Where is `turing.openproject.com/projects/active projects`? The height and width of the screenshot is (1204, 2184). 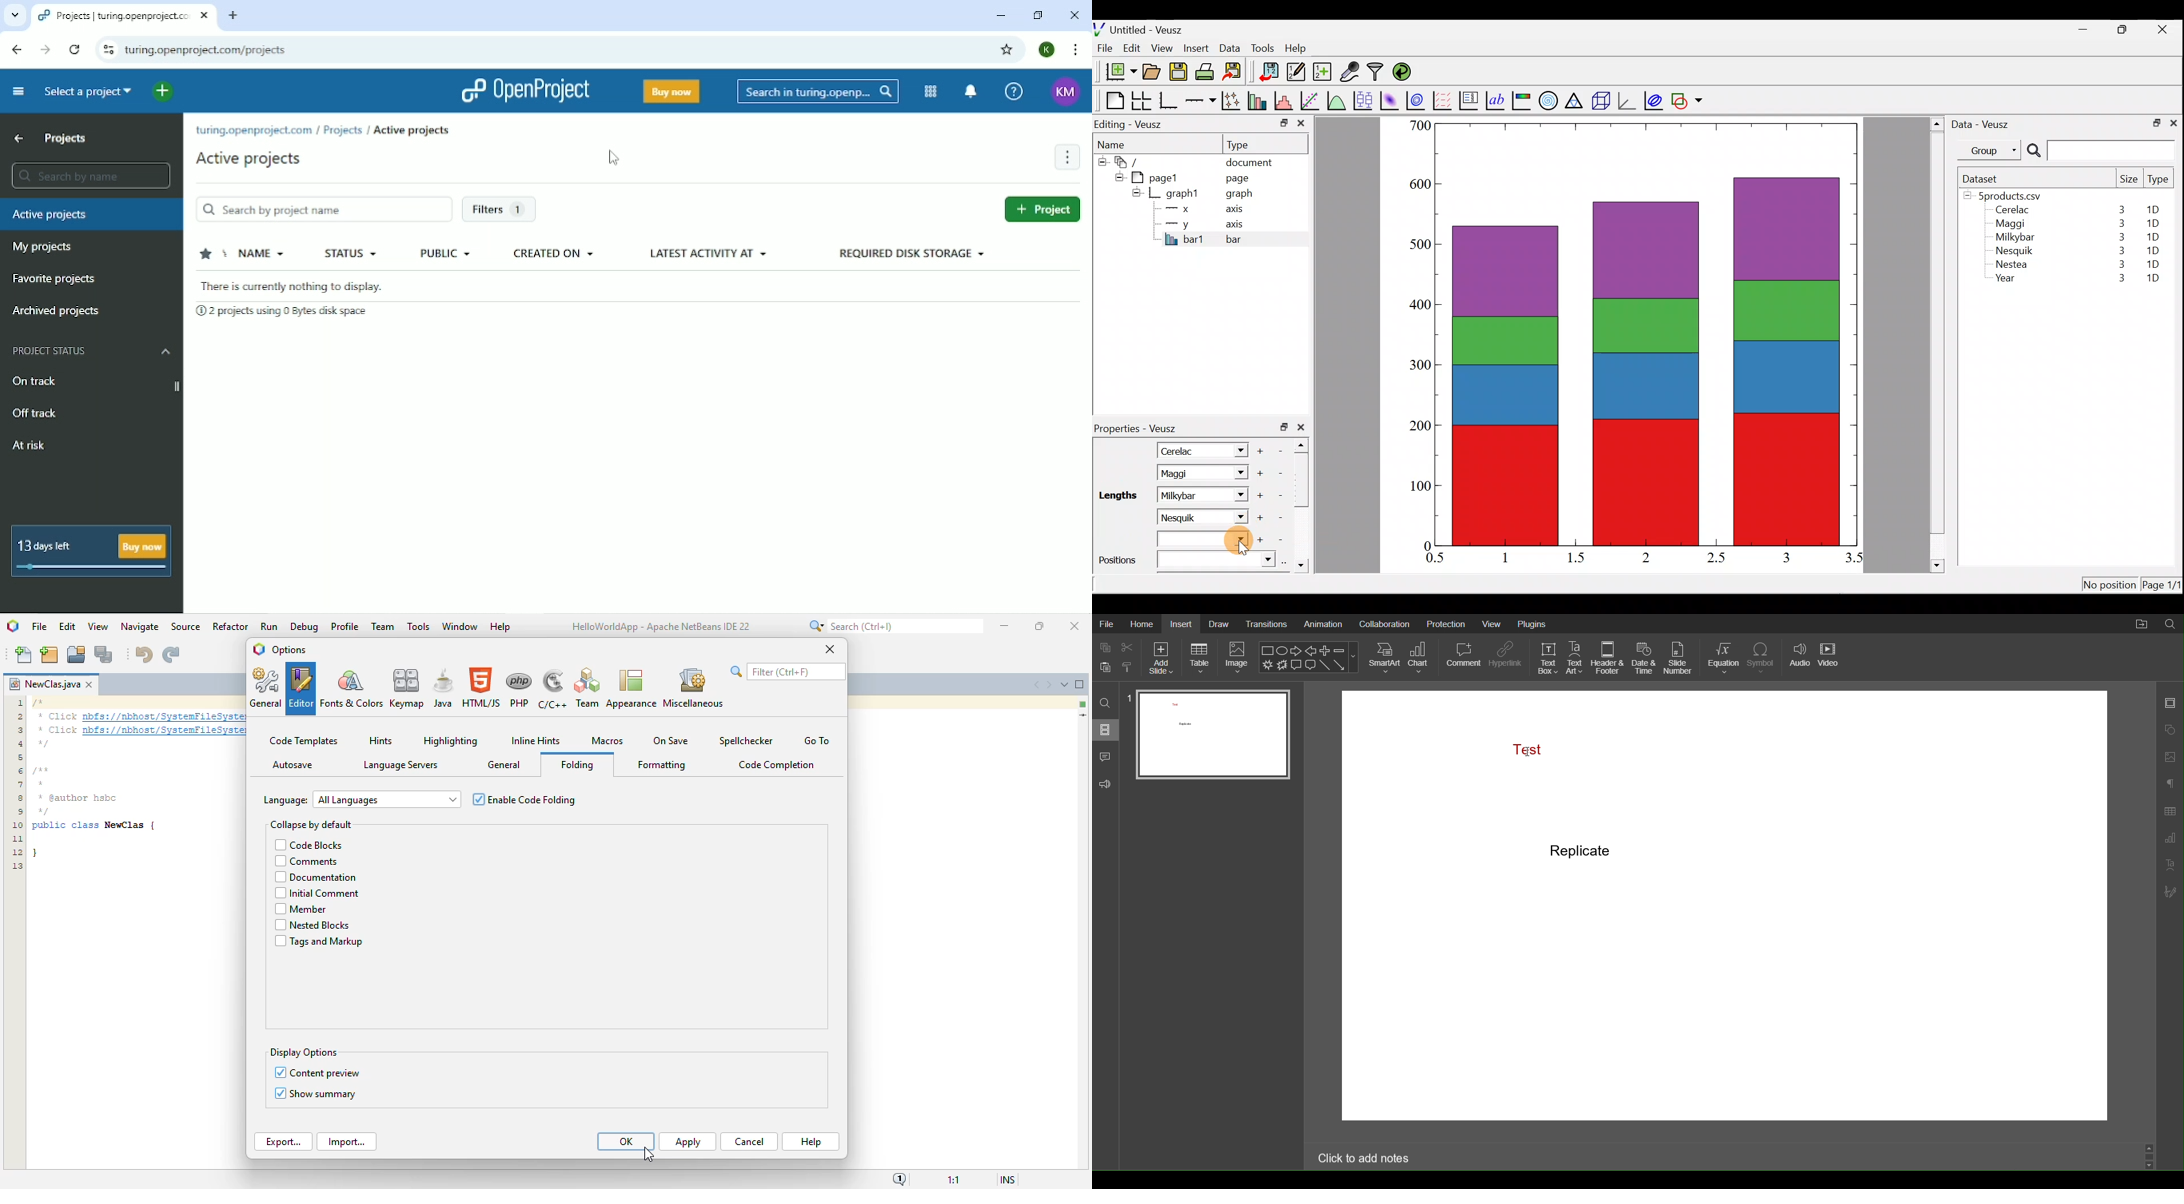 turing.openproject.com/projects/active projects is located at coordinates (329, 129).